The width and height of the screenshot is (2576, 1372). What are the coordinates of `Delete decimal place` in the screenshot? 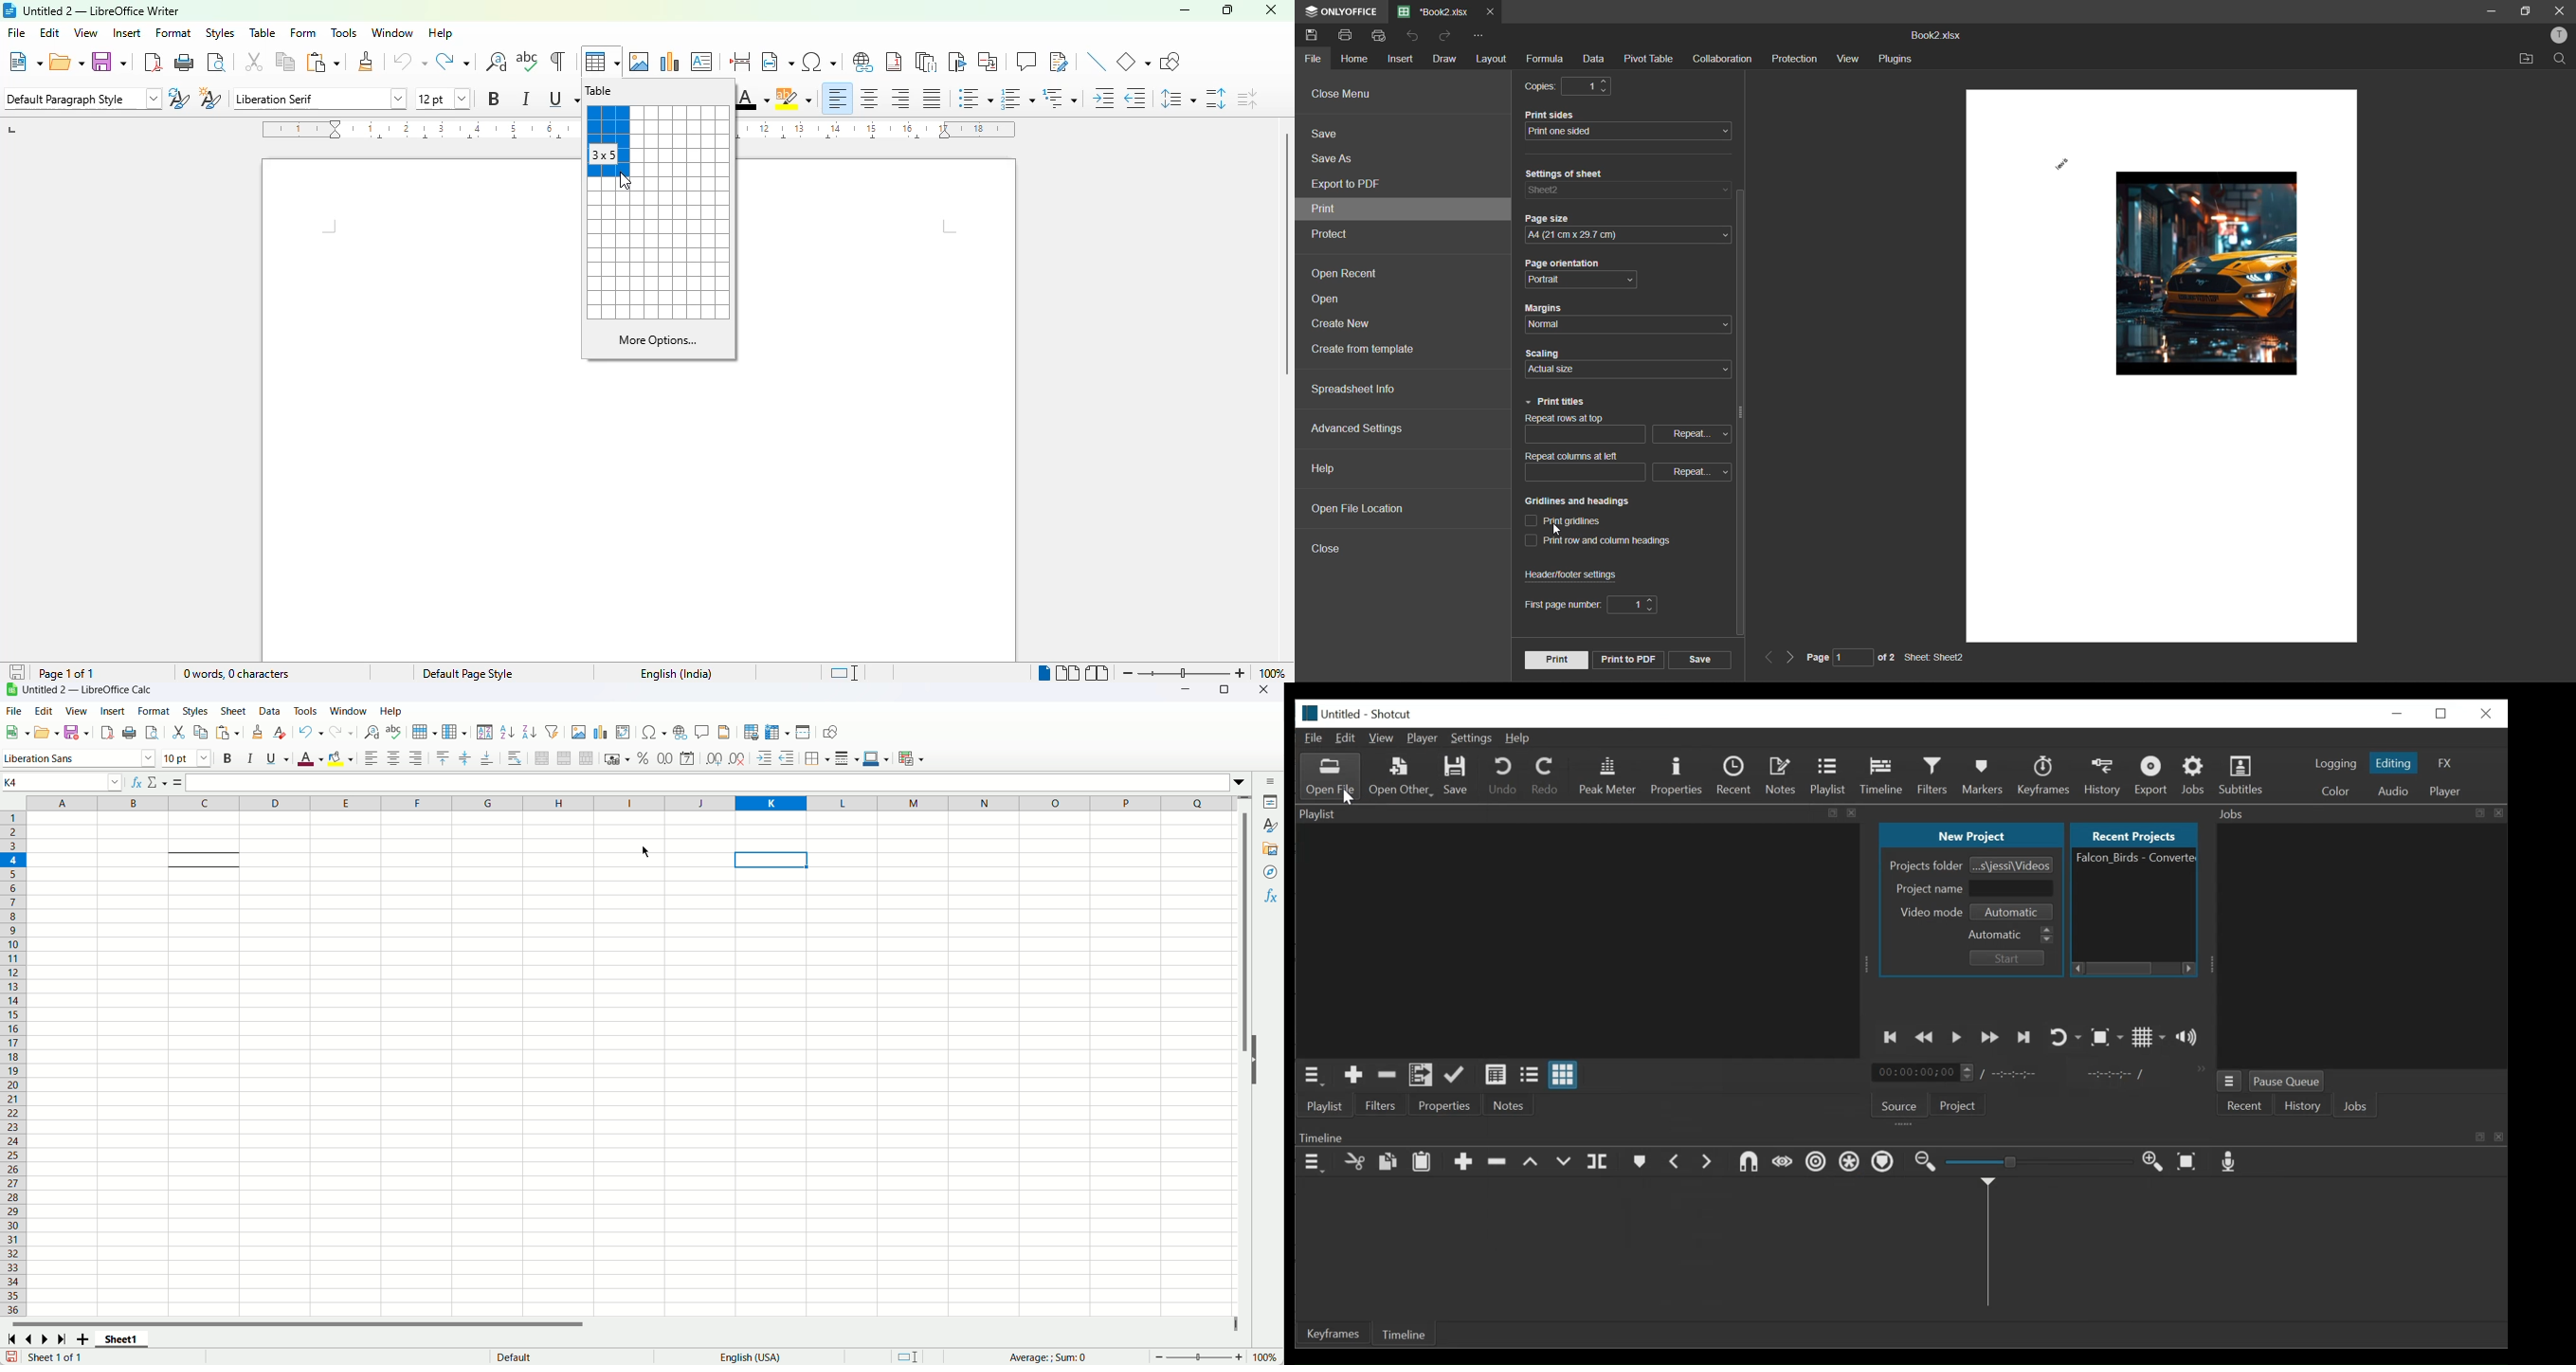 It's located at (737, 759).